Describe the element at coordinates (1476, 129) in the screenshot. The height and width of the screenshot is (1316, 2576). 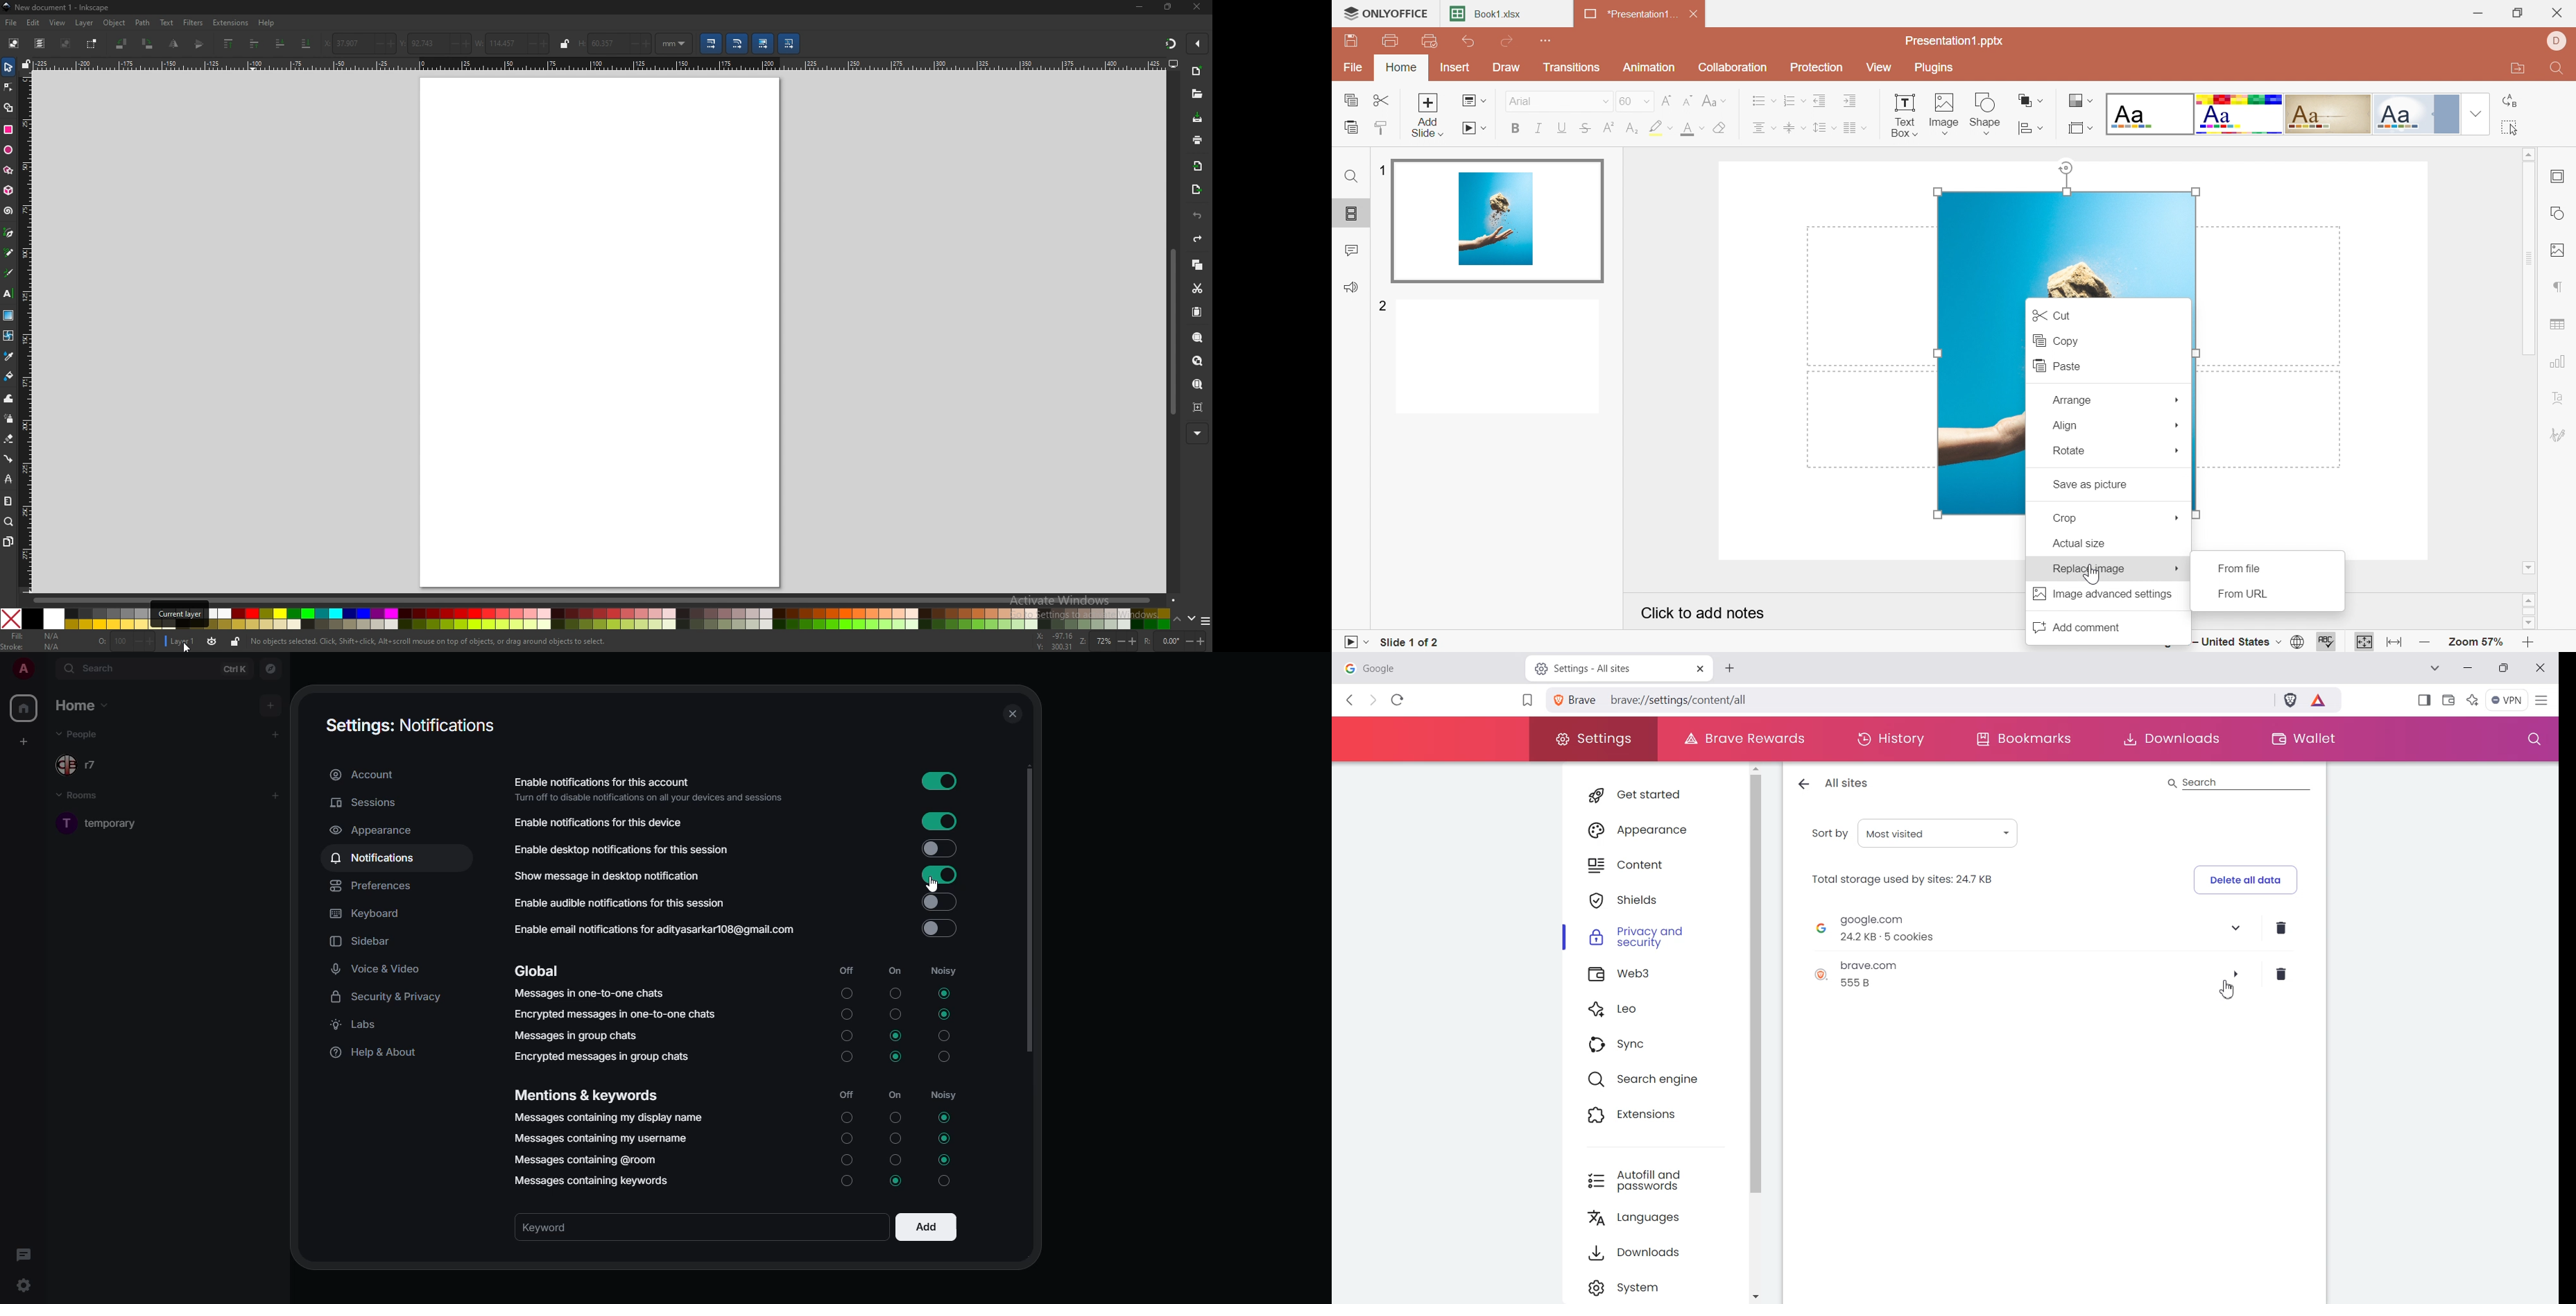
I see `Start slideshow` at that location.